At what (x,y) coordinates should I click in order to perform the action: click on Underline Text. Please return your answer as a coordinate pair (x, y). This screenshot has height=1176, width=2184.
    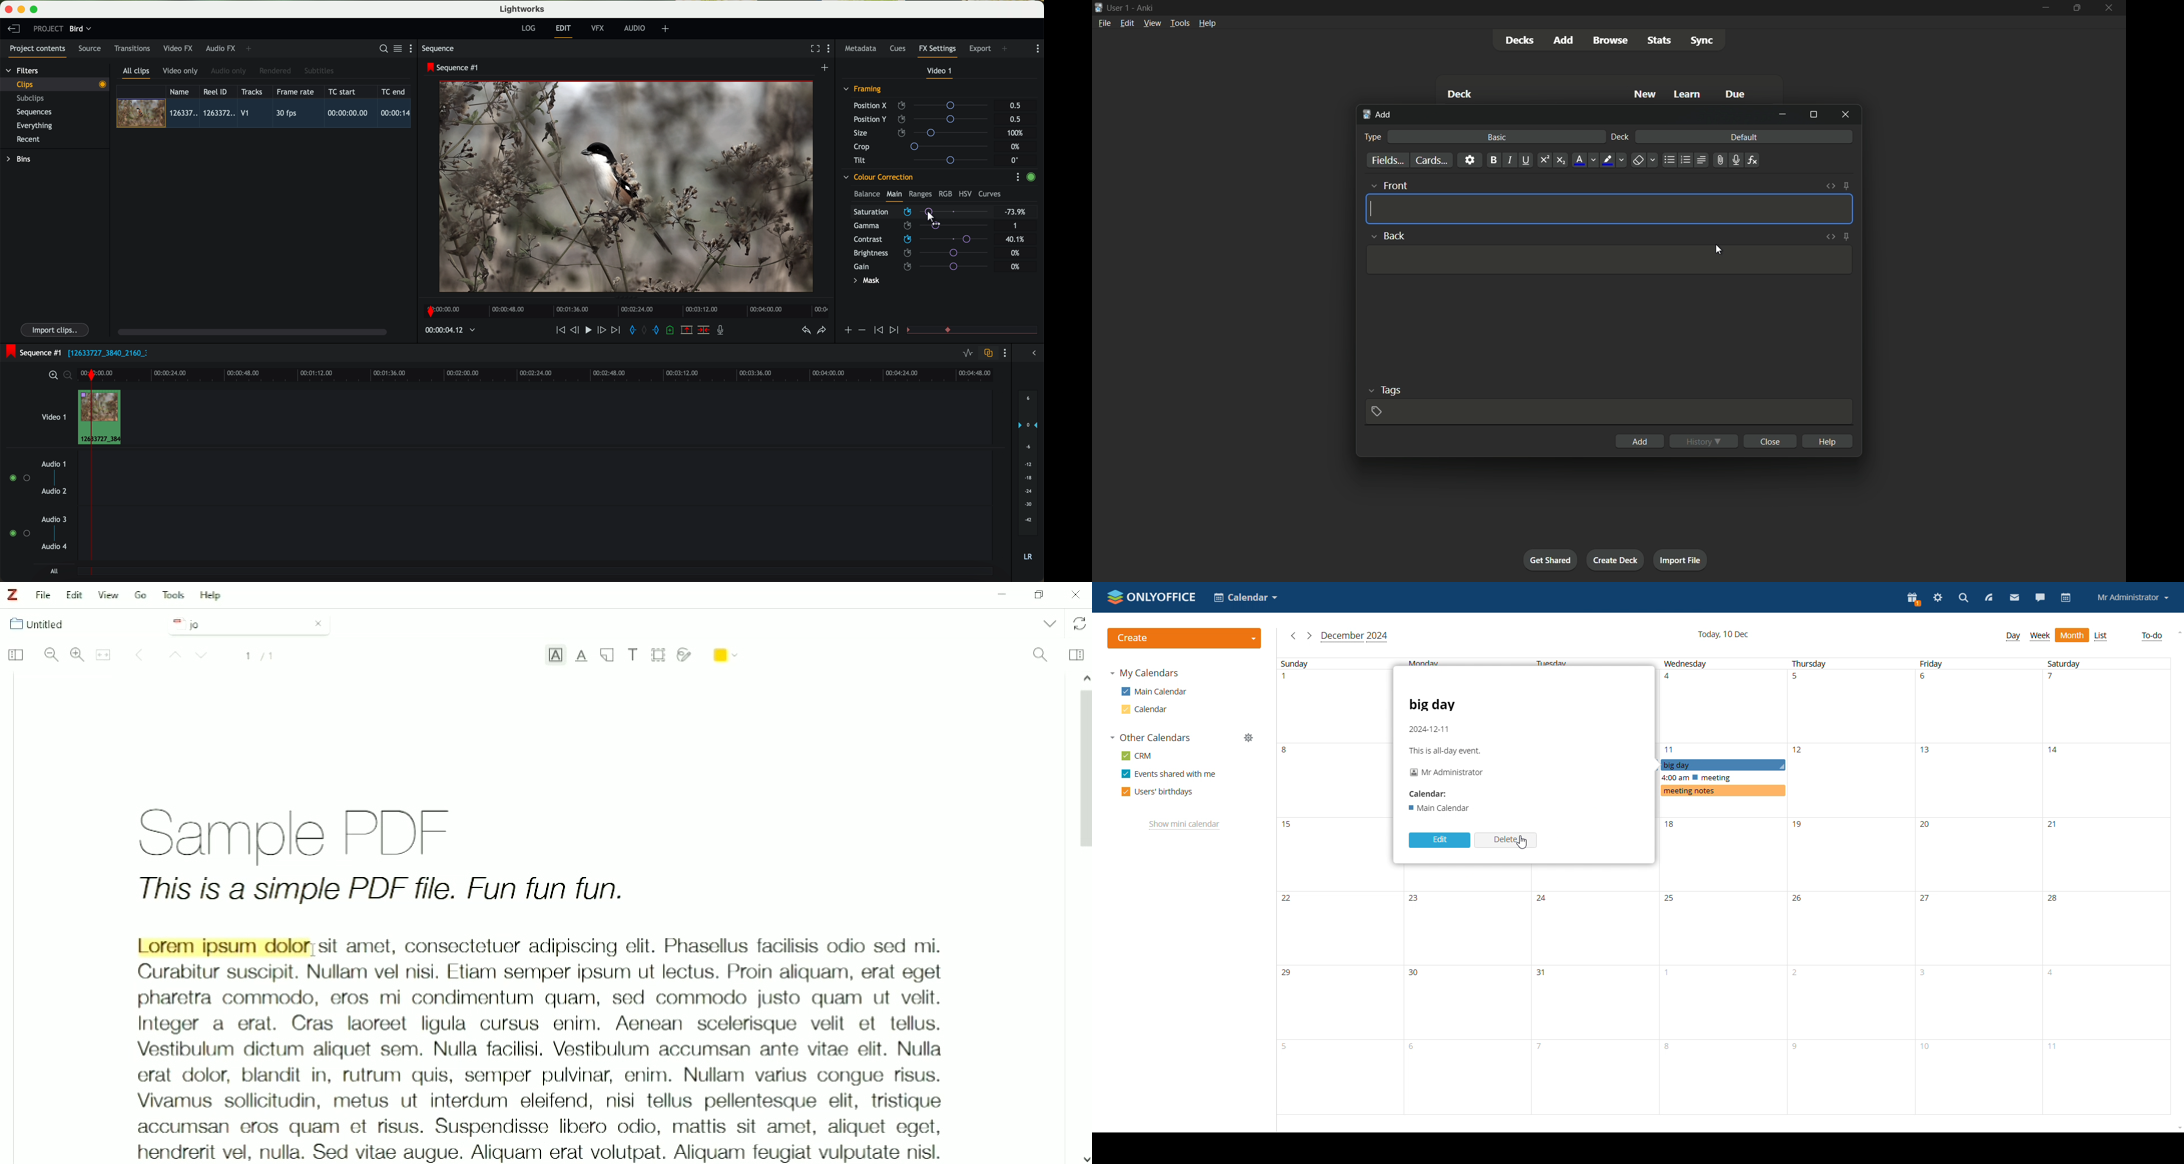
    Looking at the image, I should click on (582, 656).